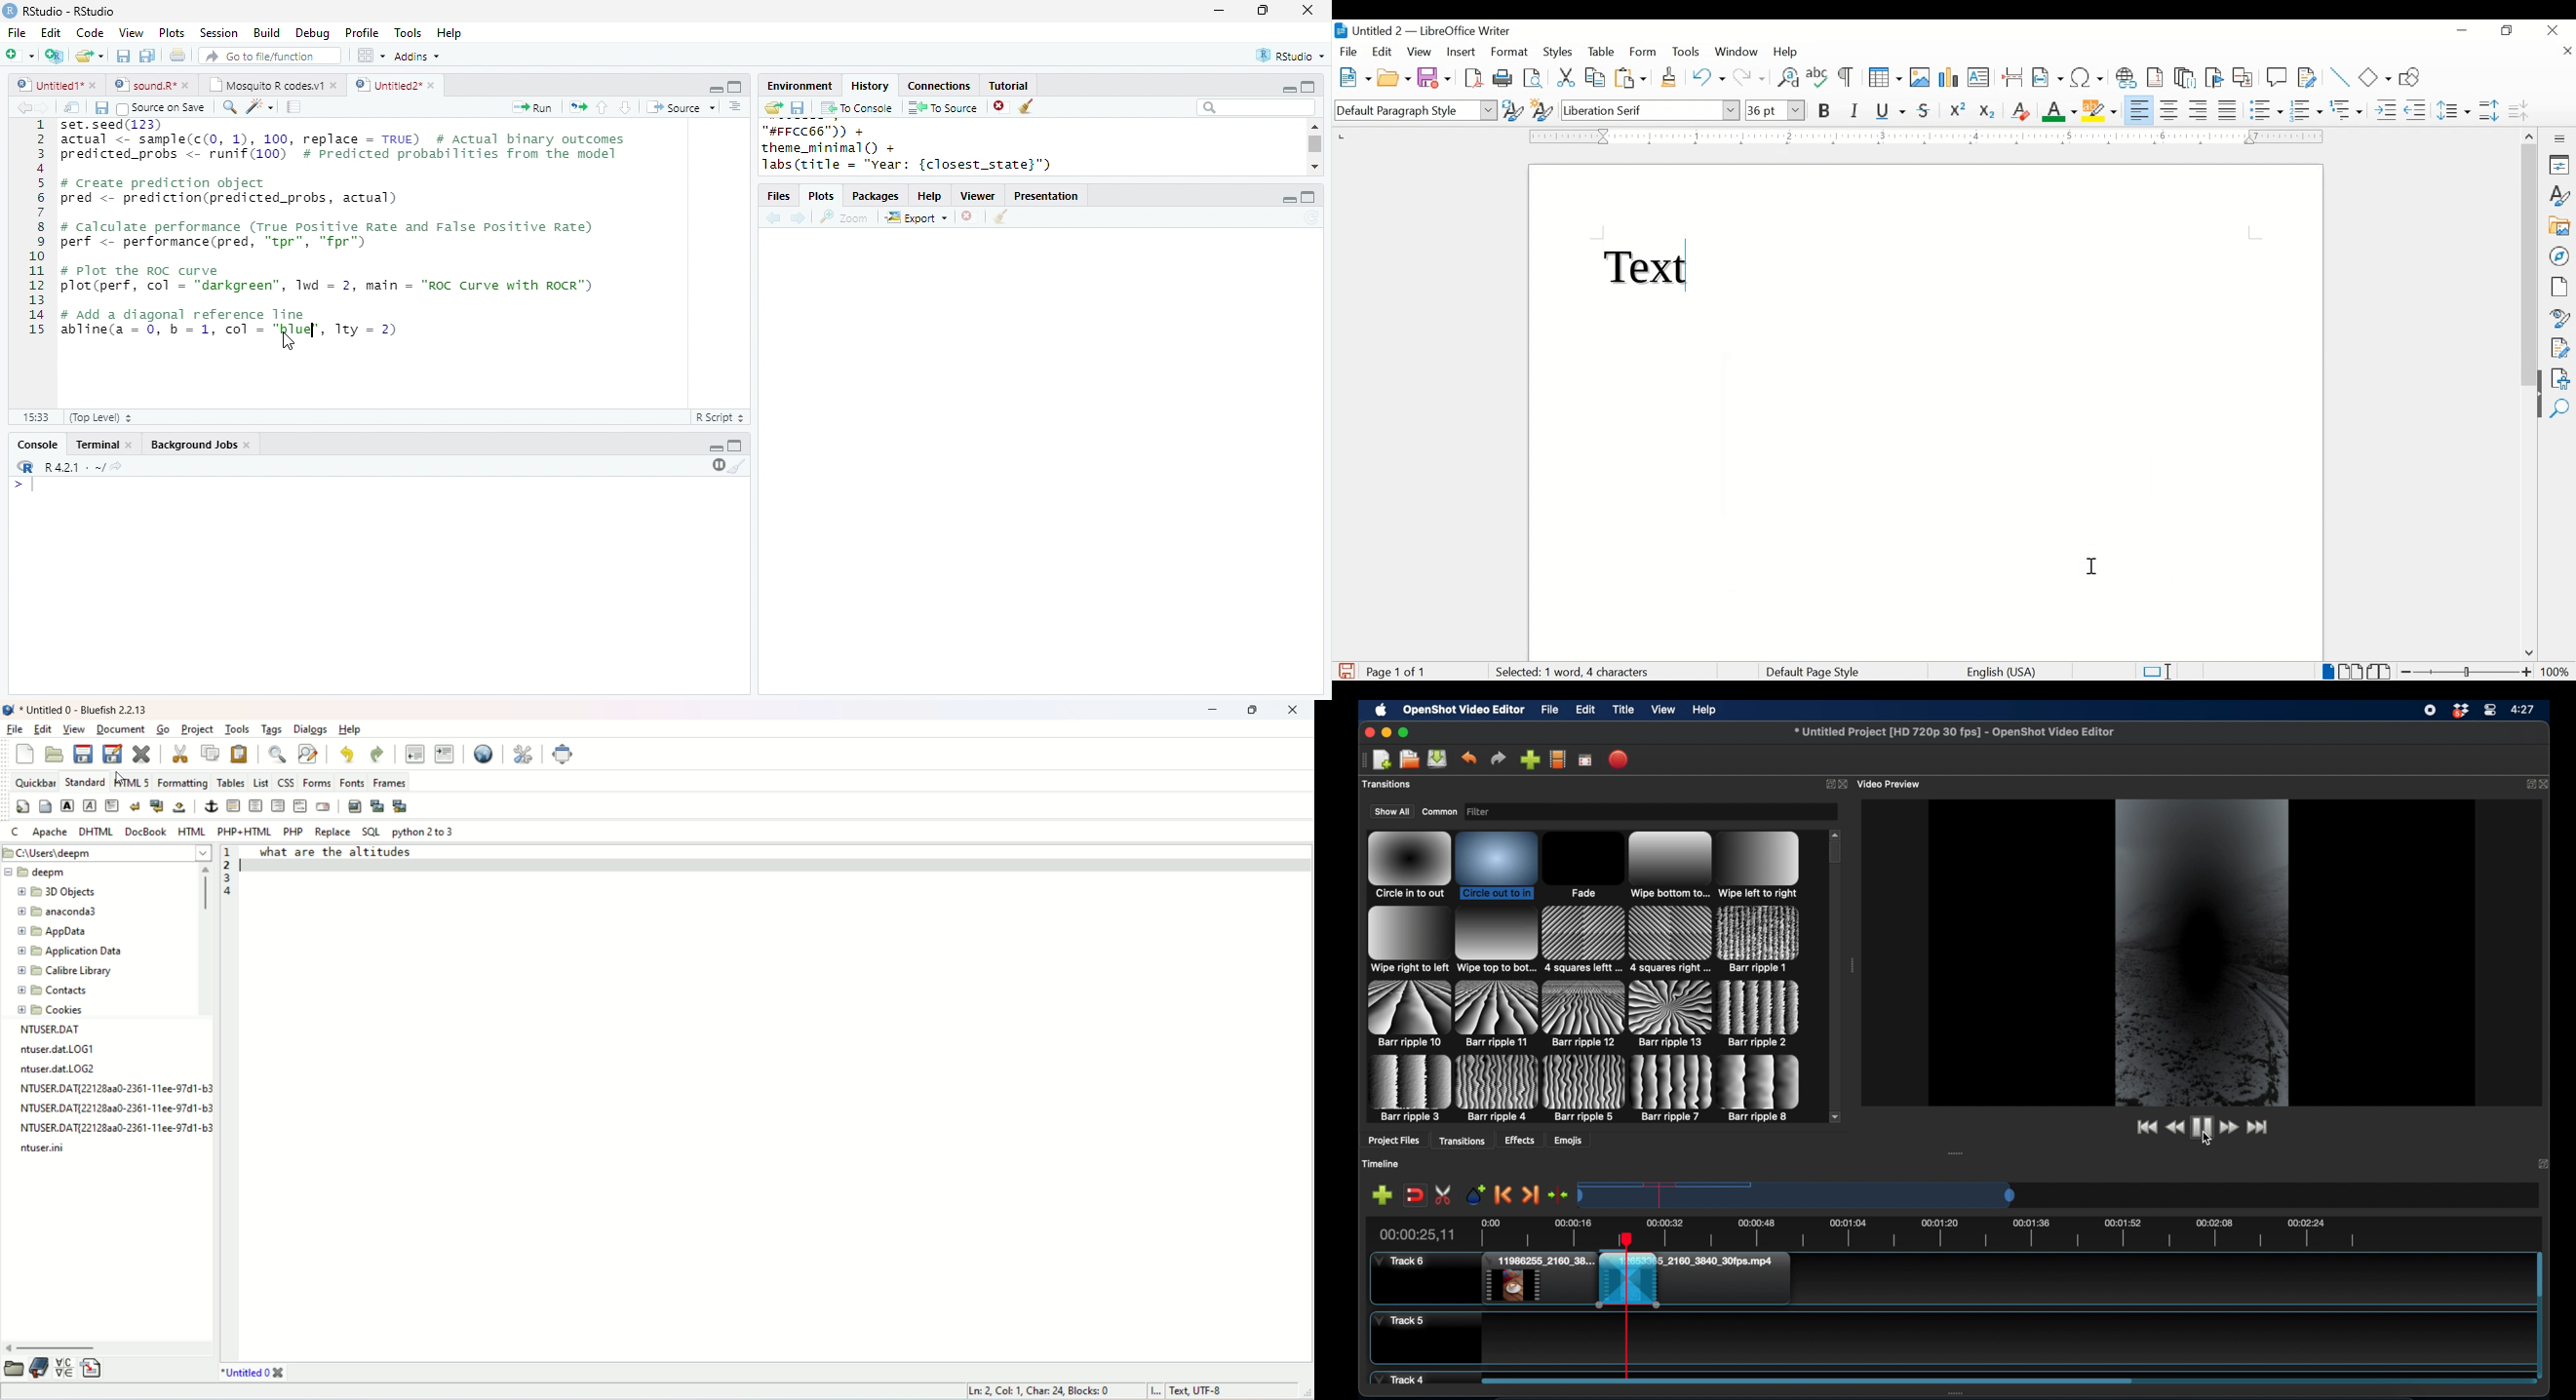  What do you see at coordinates (271, 56) in the screenshot?
I see `search file` at bounding box center [271, 56].